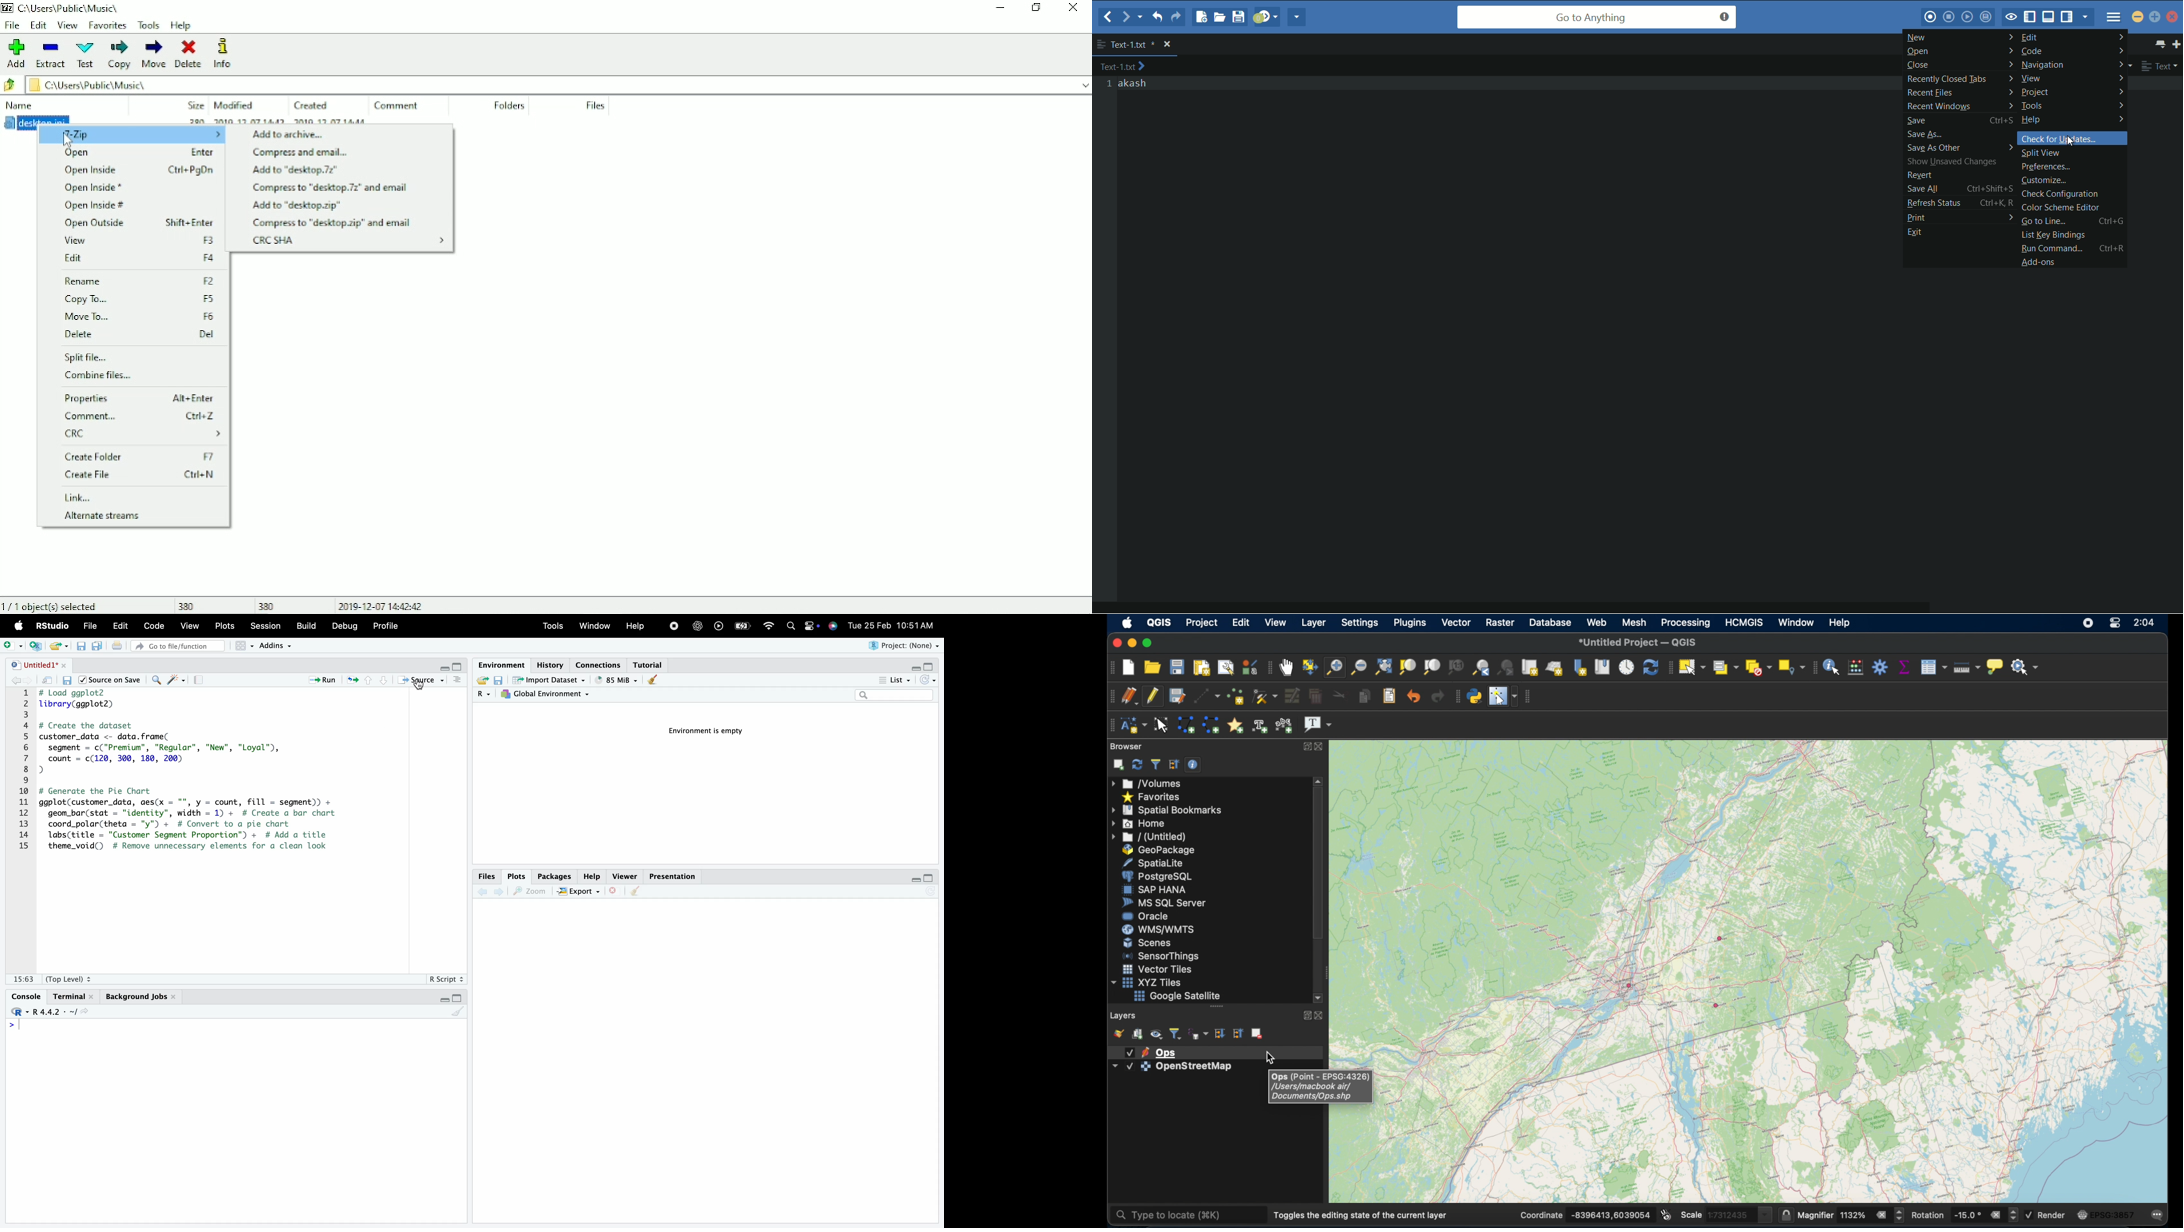 This screenshot has height=1232, width=2184. What do you see at coordinates (672, 874) in the screenshot?
I see `Presentation` at bounding box center [672, 874].